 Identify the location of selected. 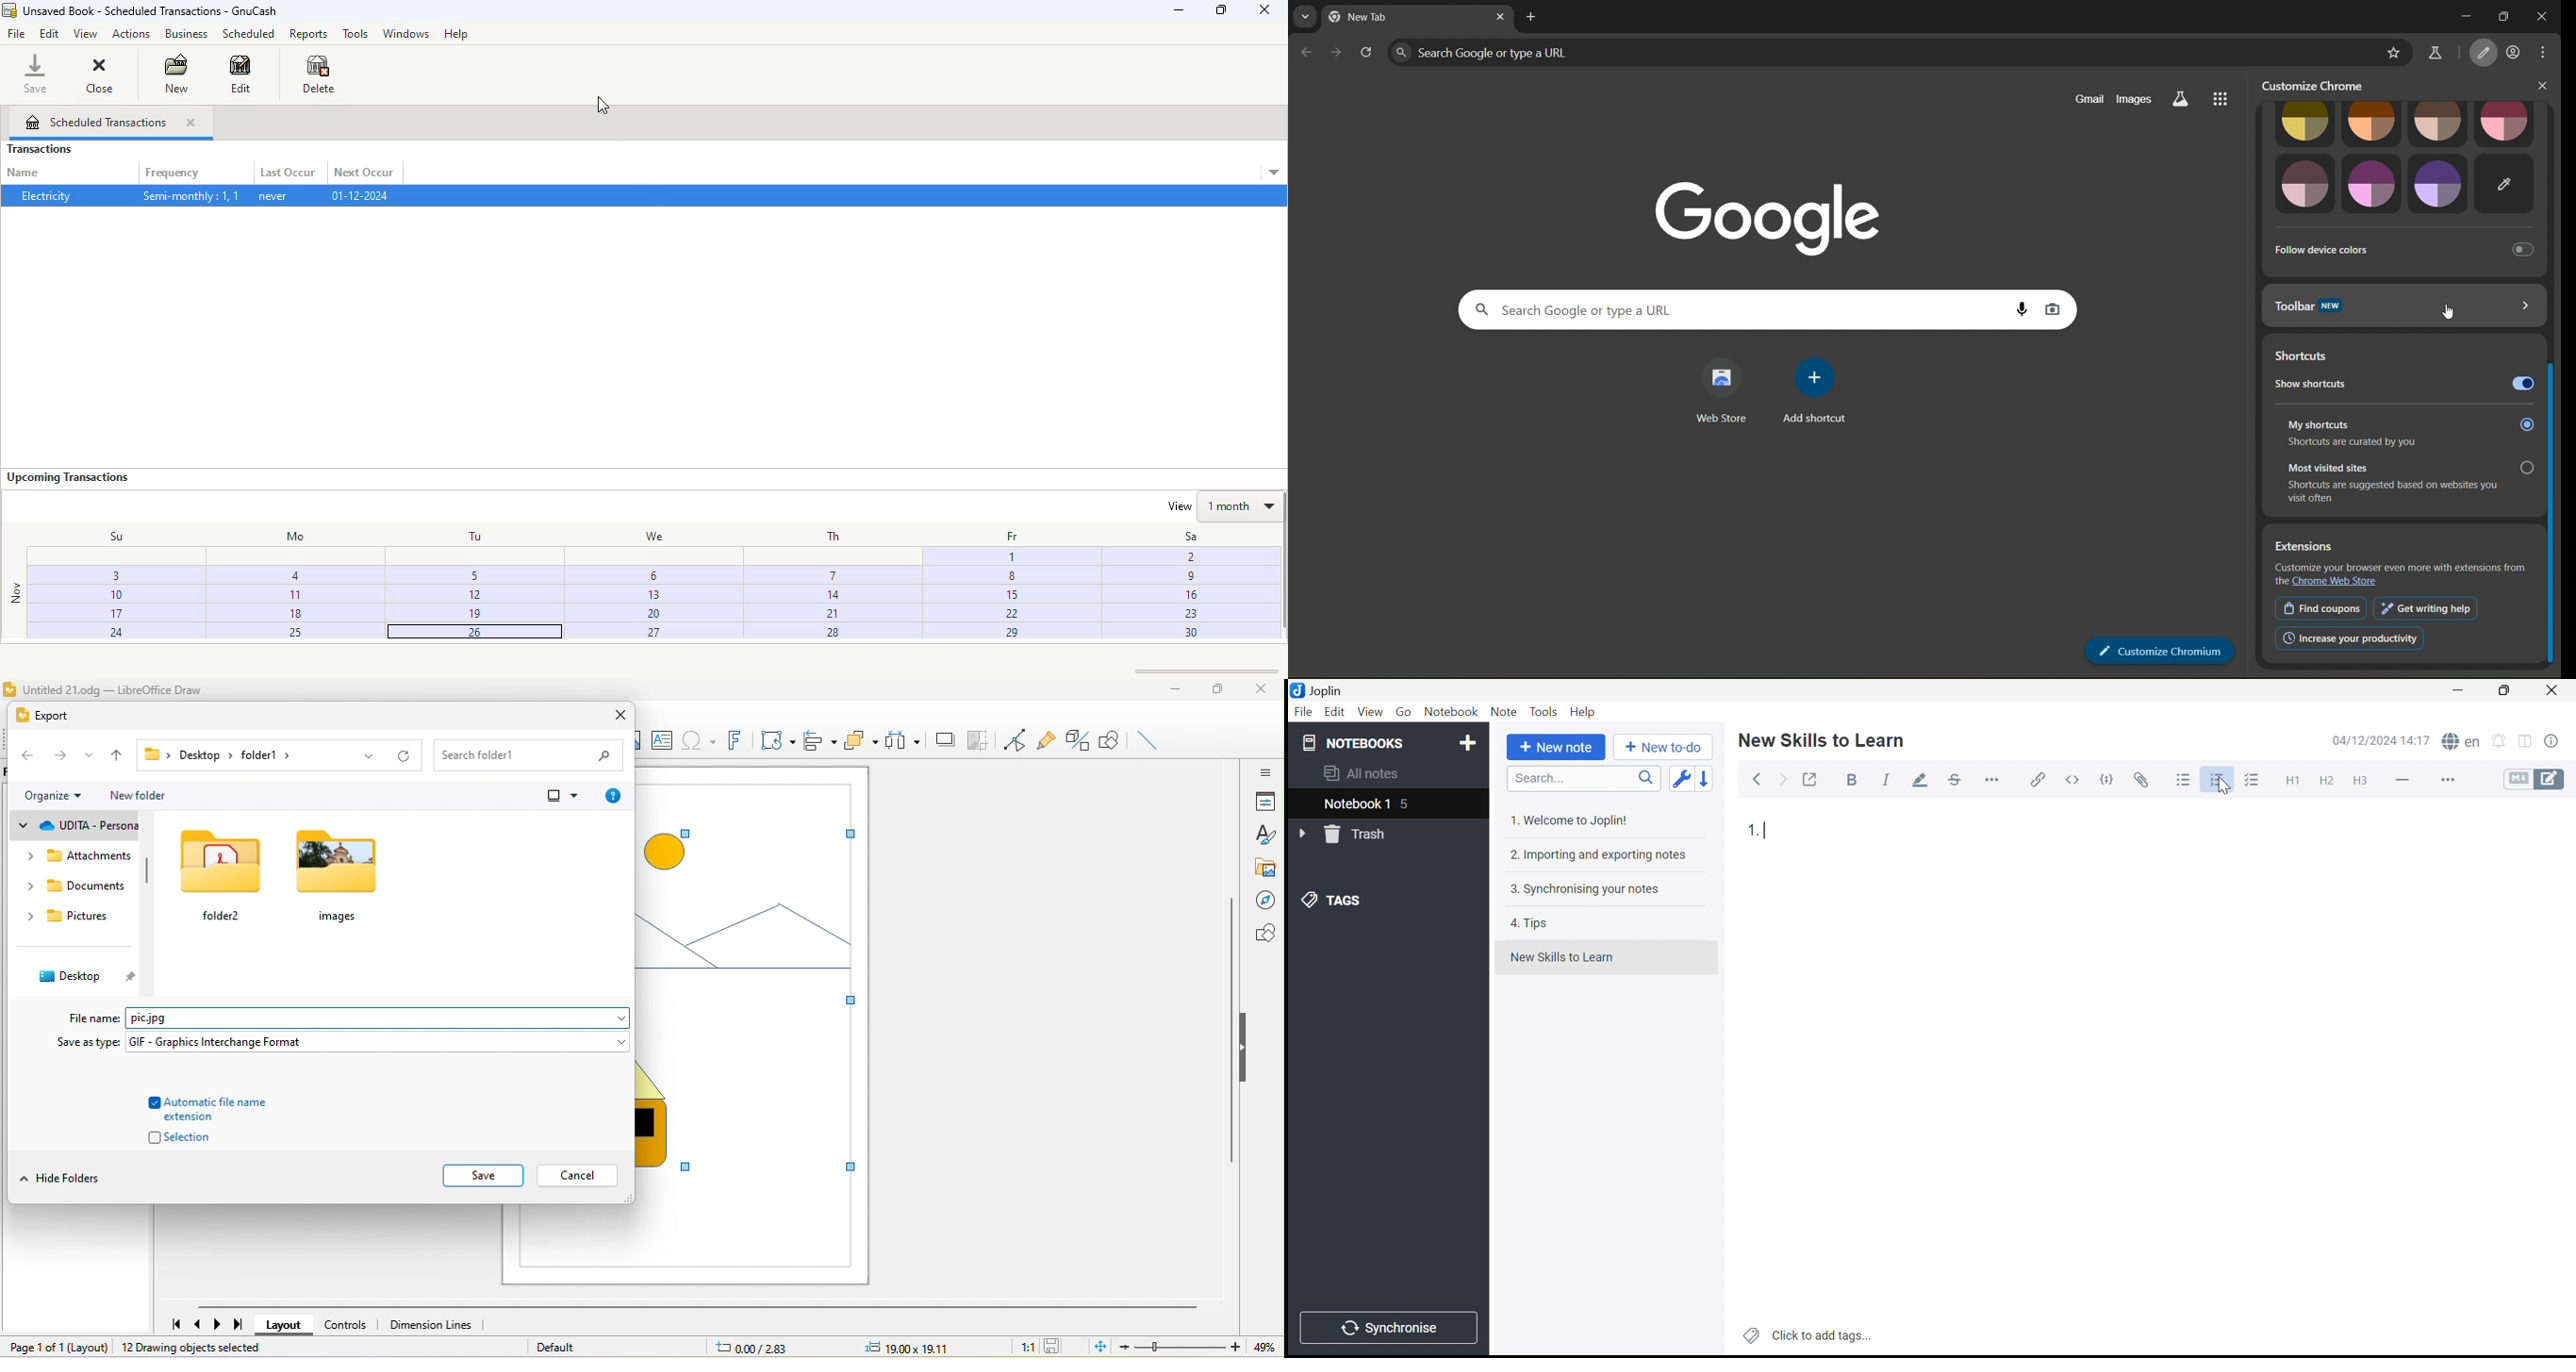
(750, 983).